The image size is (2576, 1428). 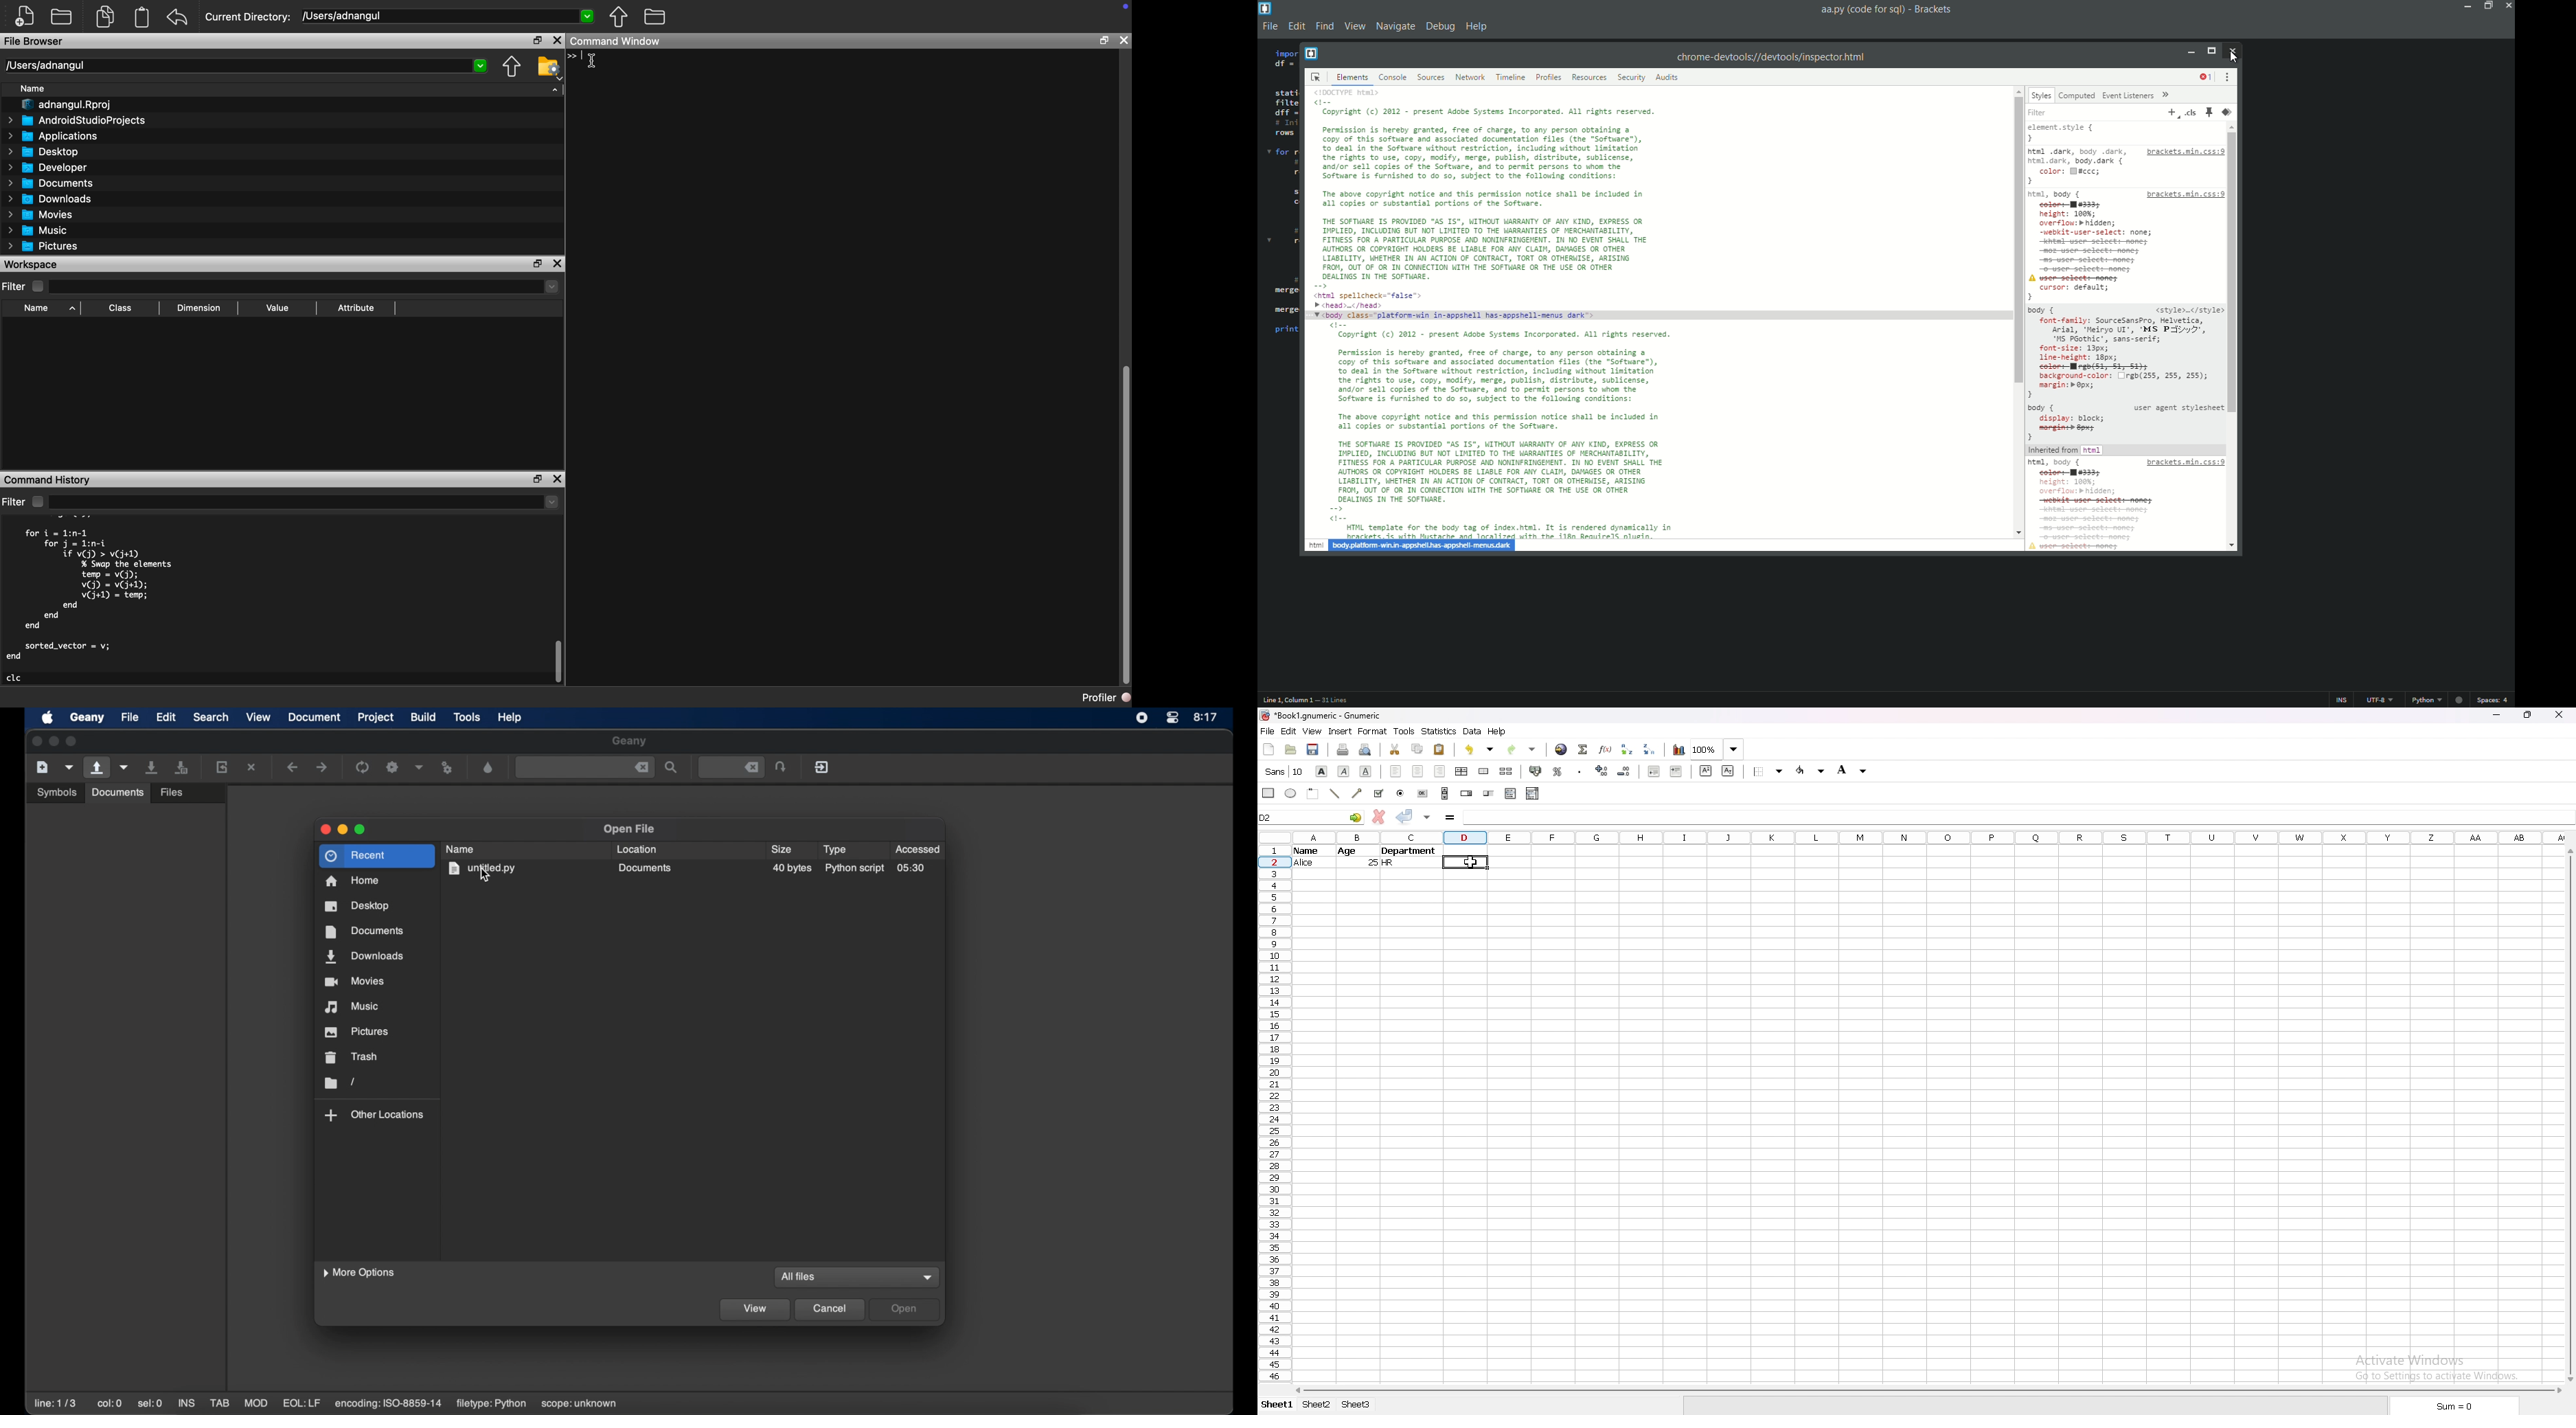 What do you see at coordinates (1811, 770) in the screenshot?
I see `foreground` at bounding box center [1811, 770].